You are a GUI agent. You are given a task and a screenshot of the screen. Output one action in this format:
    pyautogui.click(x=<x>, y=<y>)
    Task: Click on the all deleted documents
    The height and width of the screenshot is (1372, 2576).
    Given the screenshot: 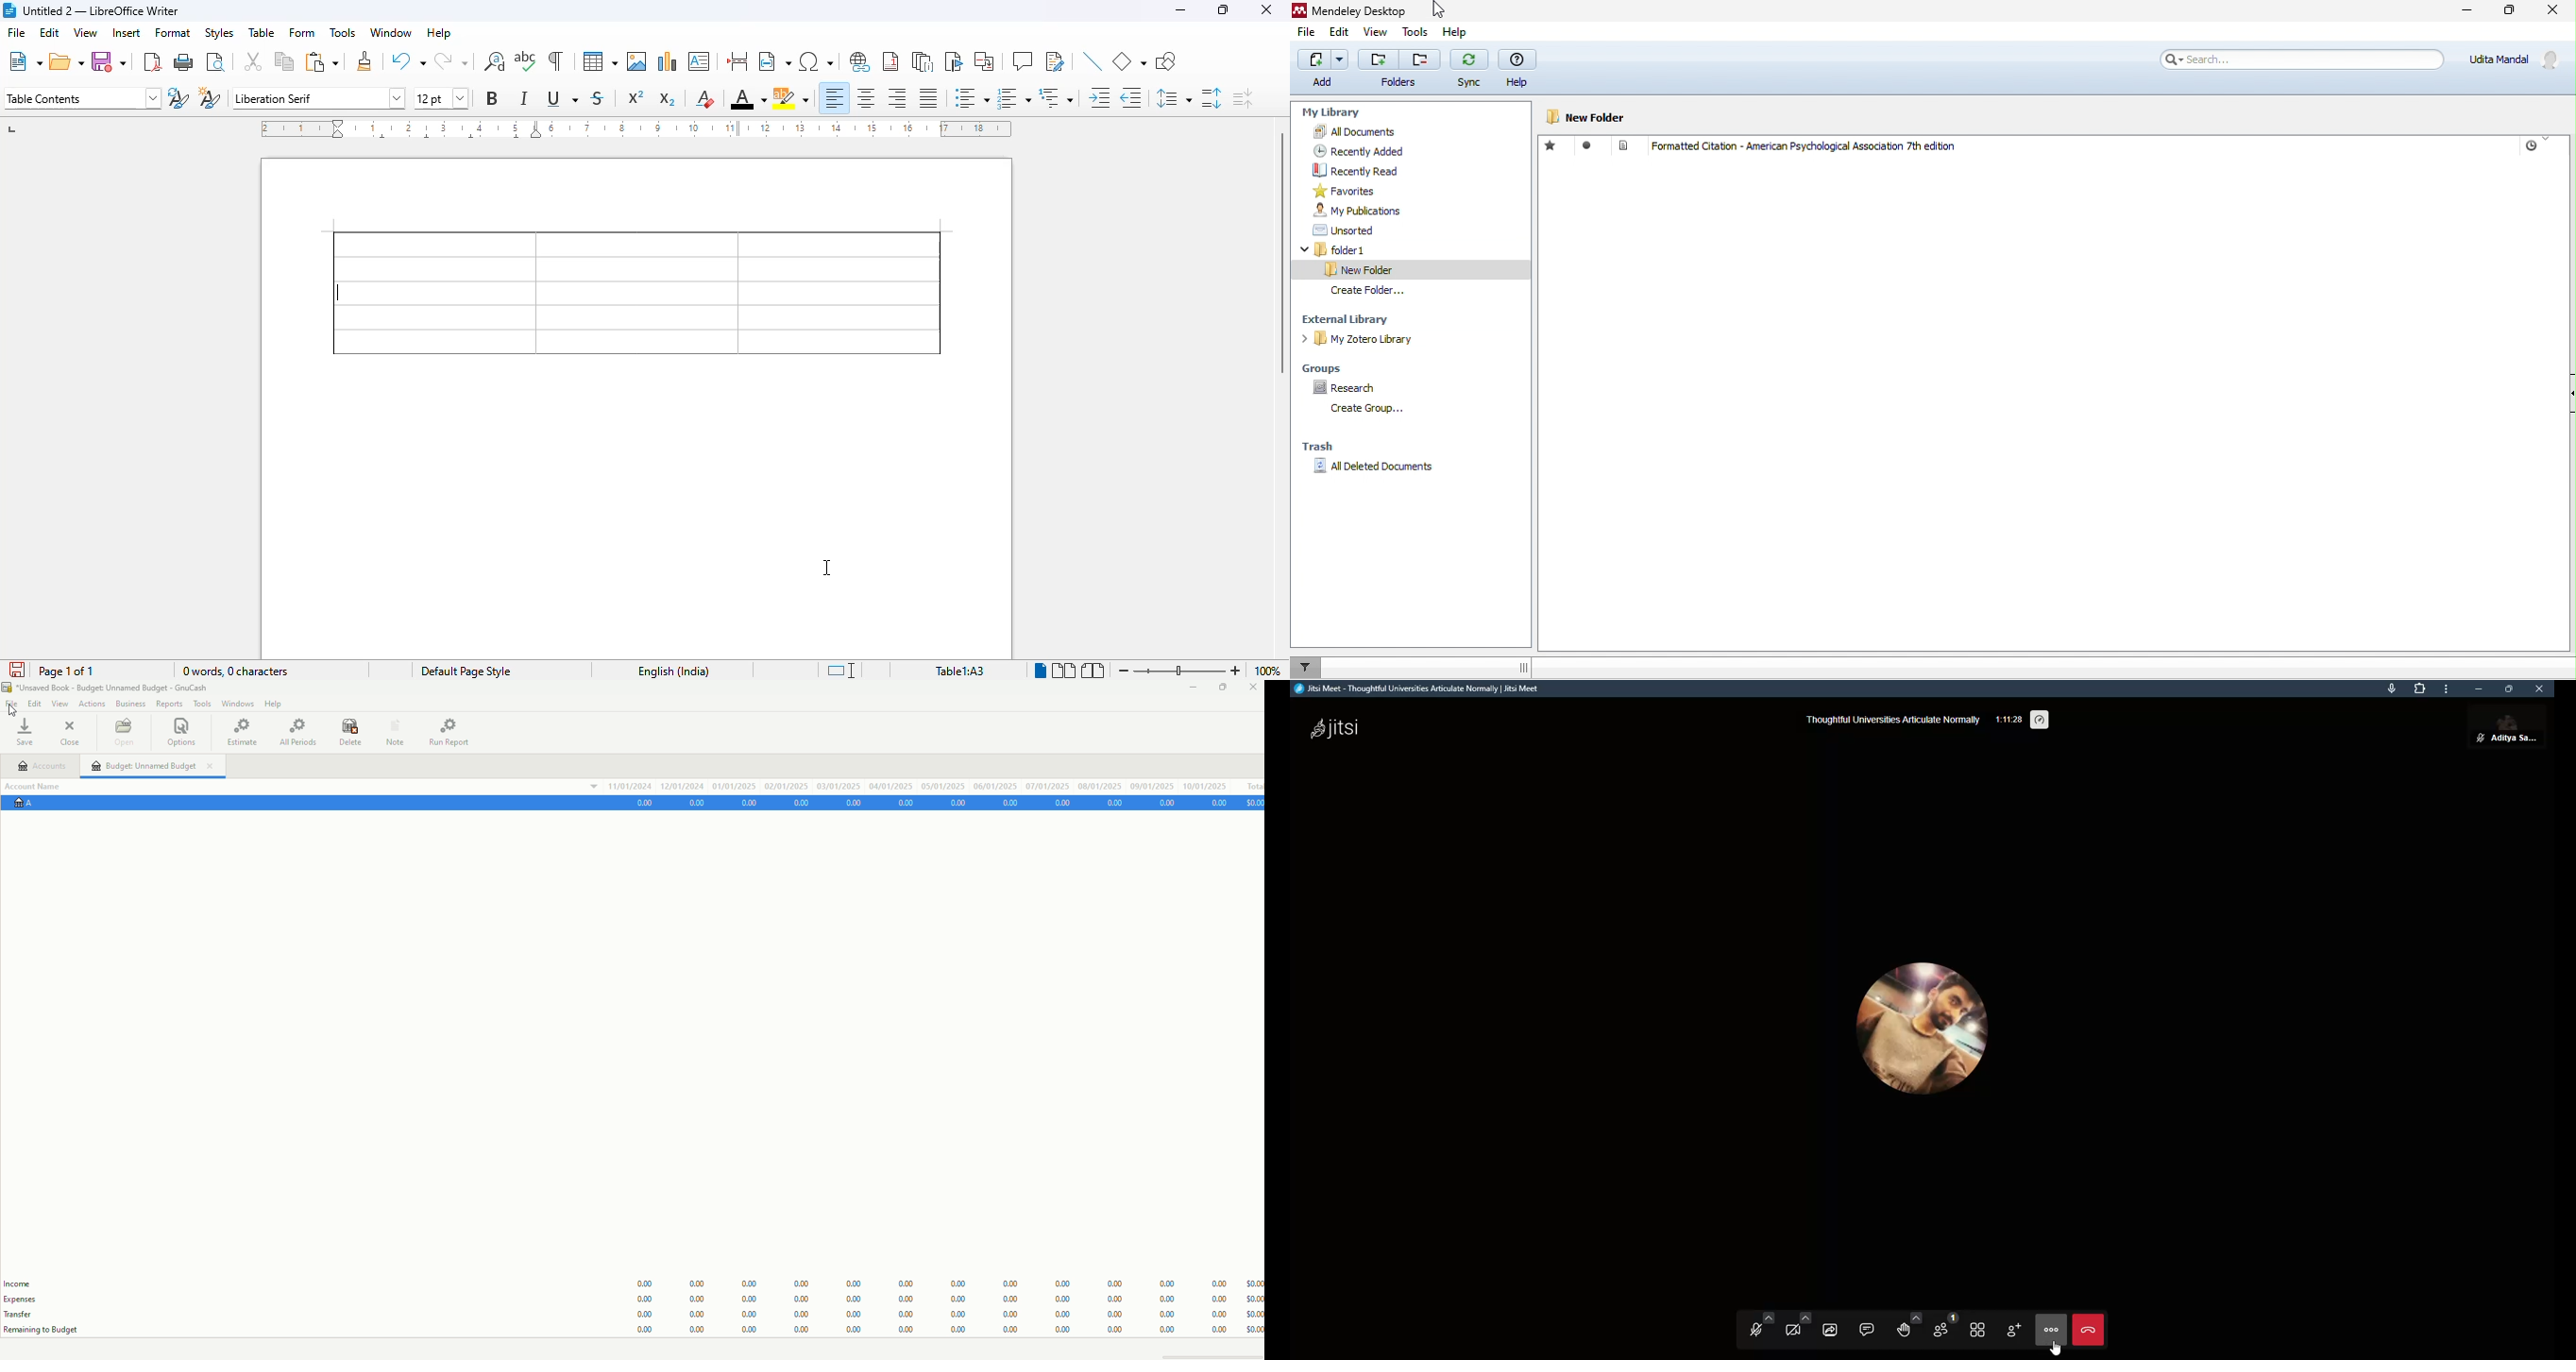 What is the action you would take?
    pyautogui.click(x=1410, y=465)
    